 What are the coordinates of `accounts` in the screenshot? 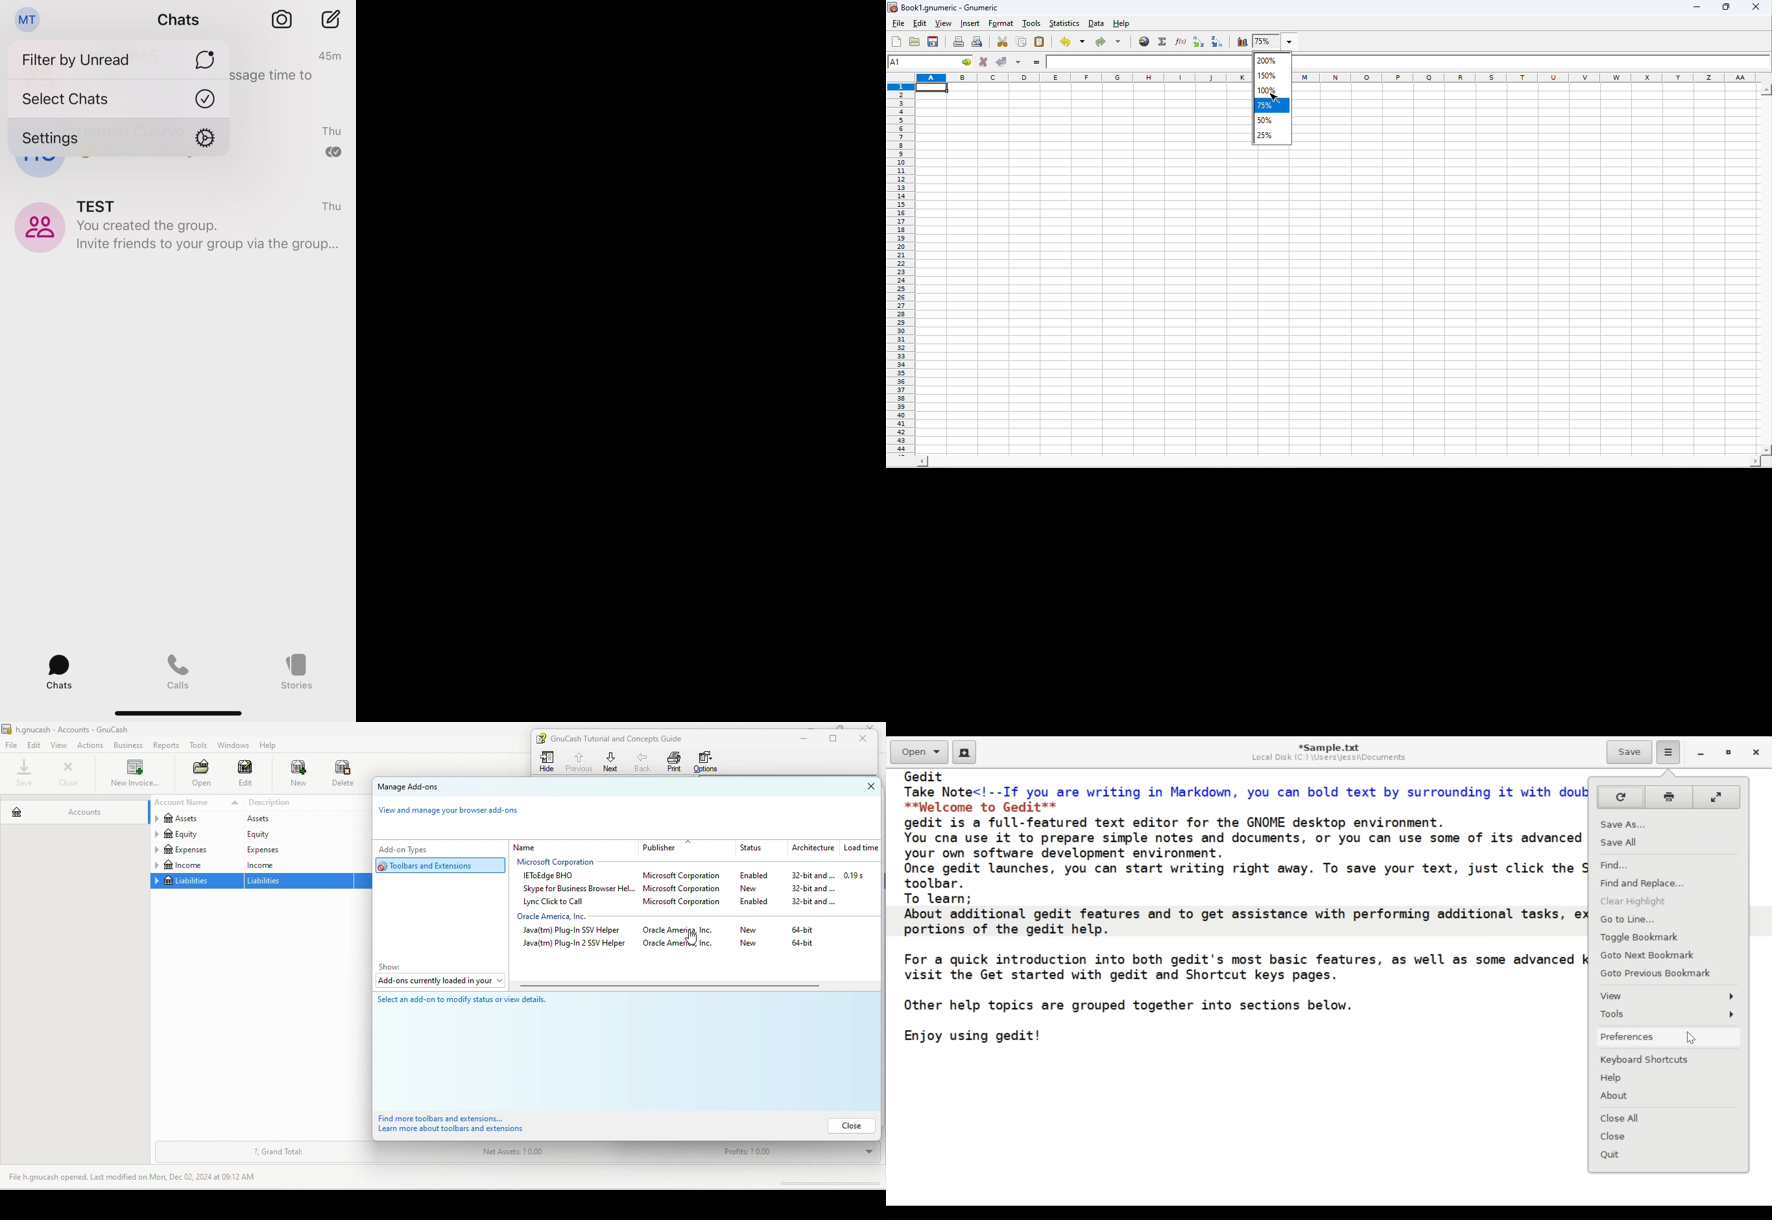 It's located at (73, 809).